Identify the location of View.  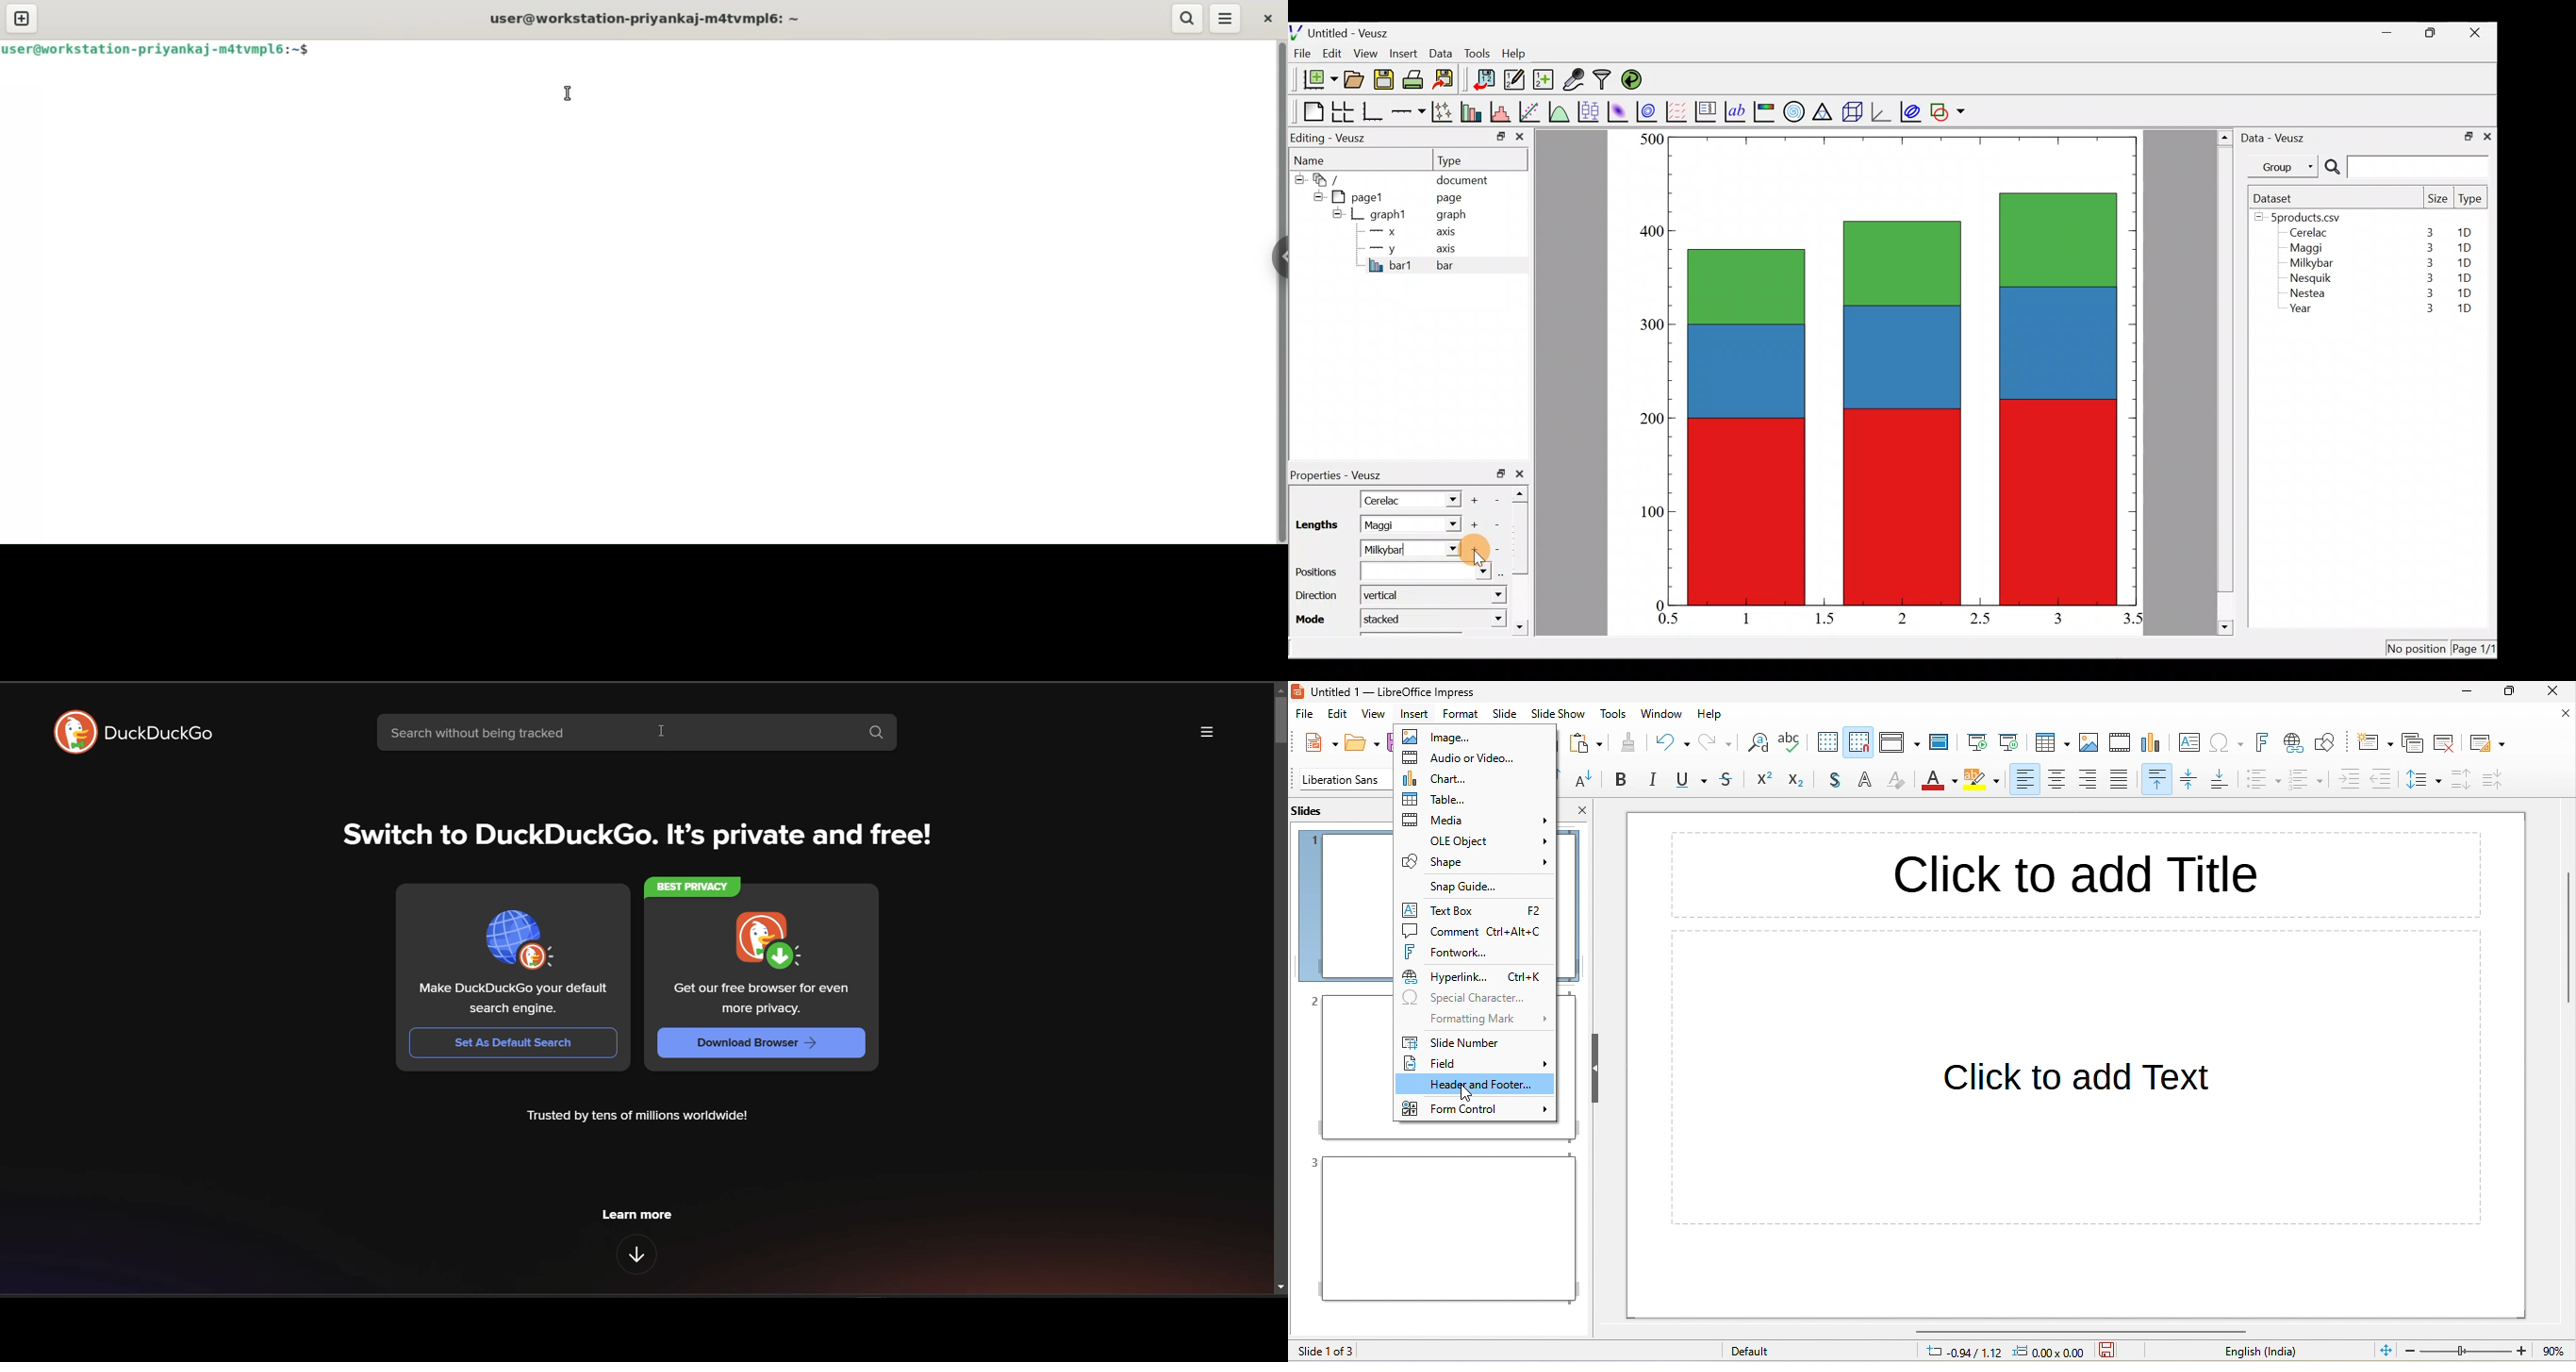
(1368, 50).